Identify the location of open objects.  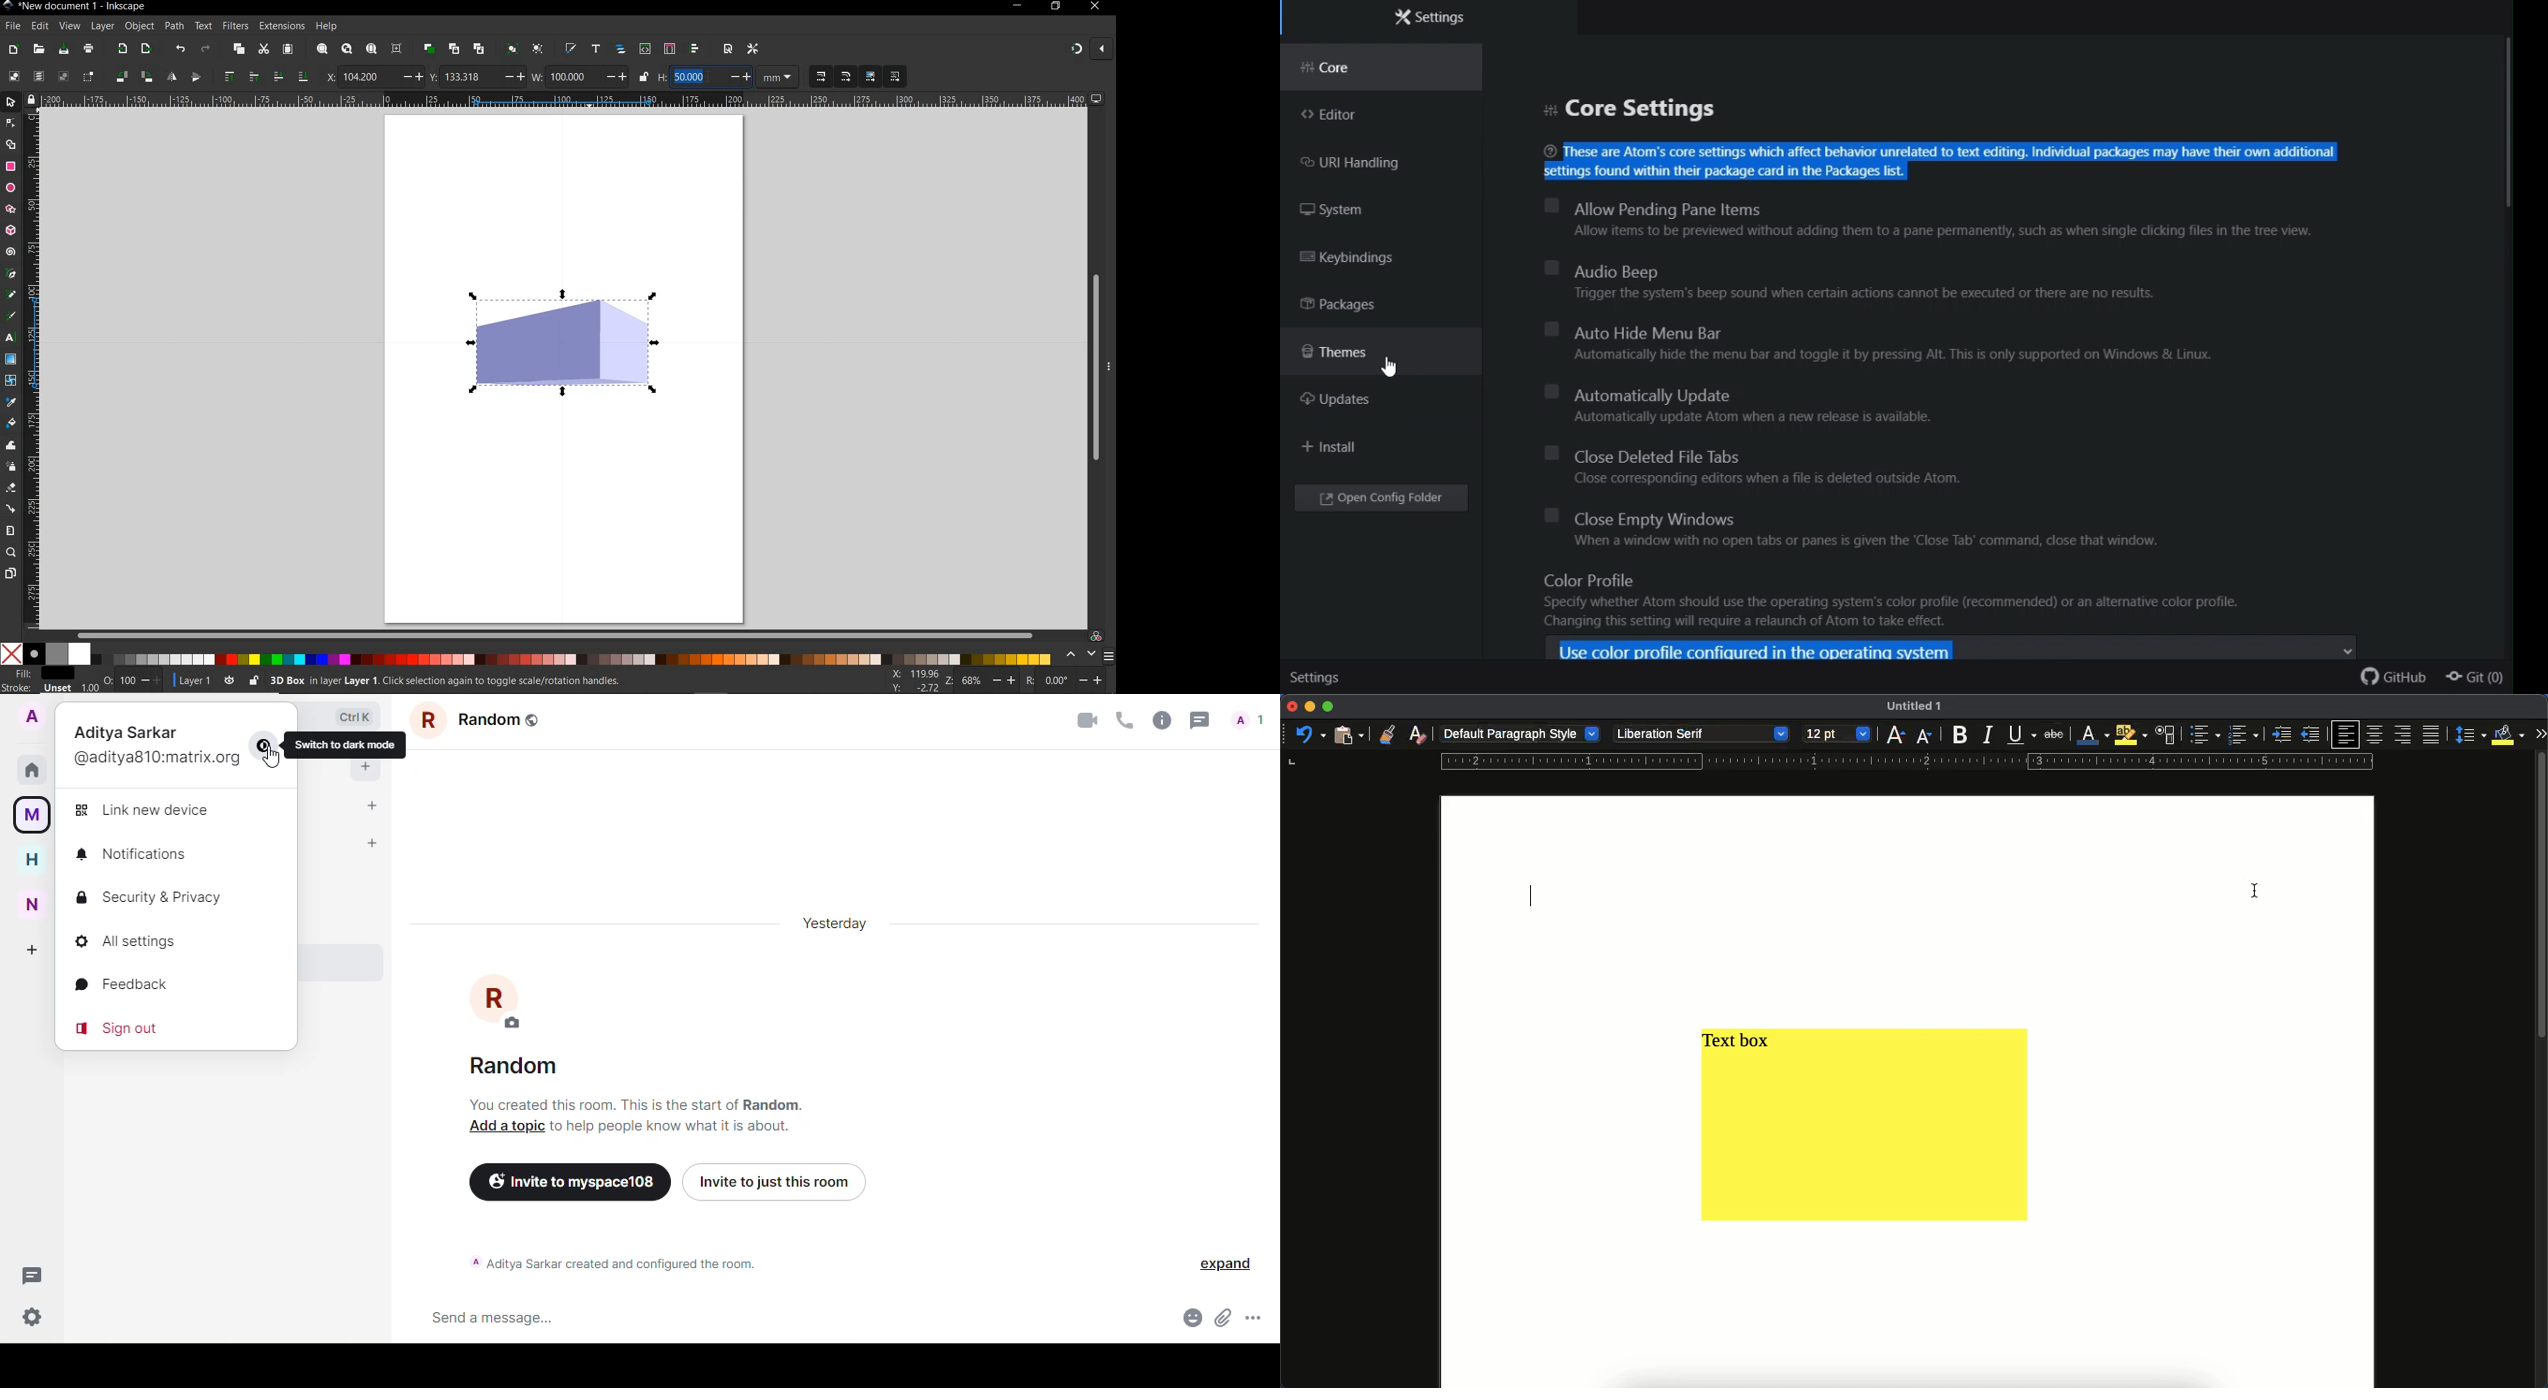
(622, 48).